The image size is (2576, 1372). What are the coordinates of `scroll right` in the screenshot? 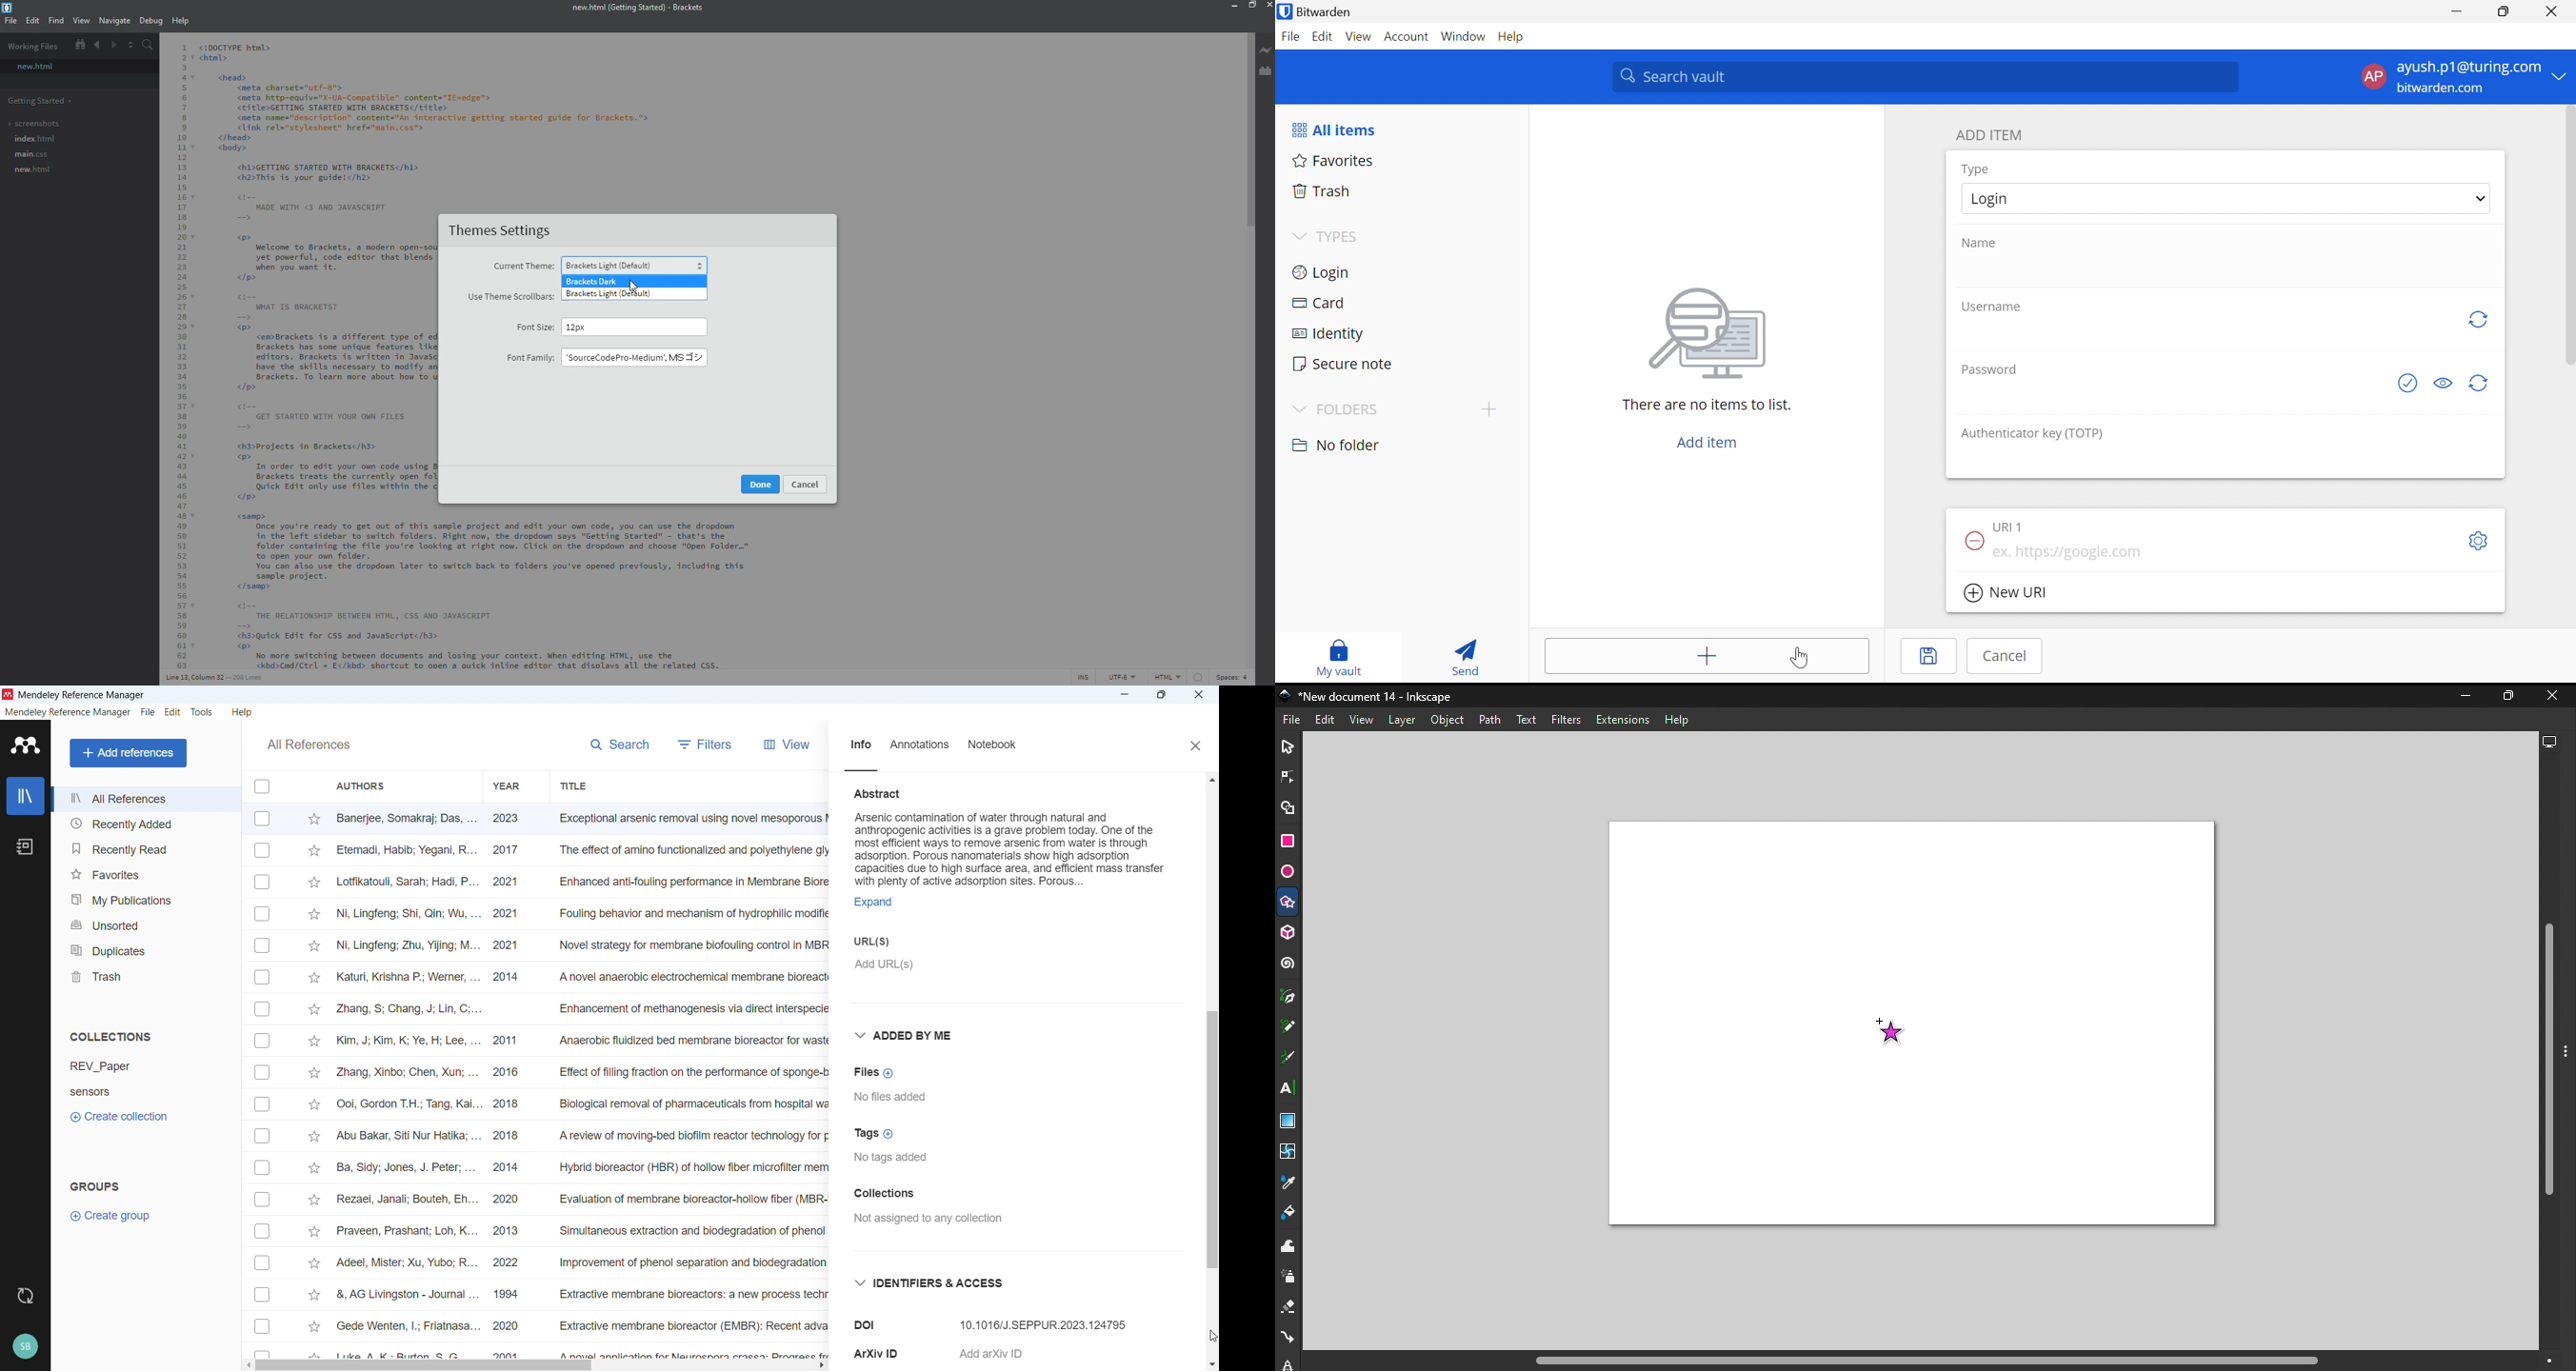 It's located at (823, 1363).